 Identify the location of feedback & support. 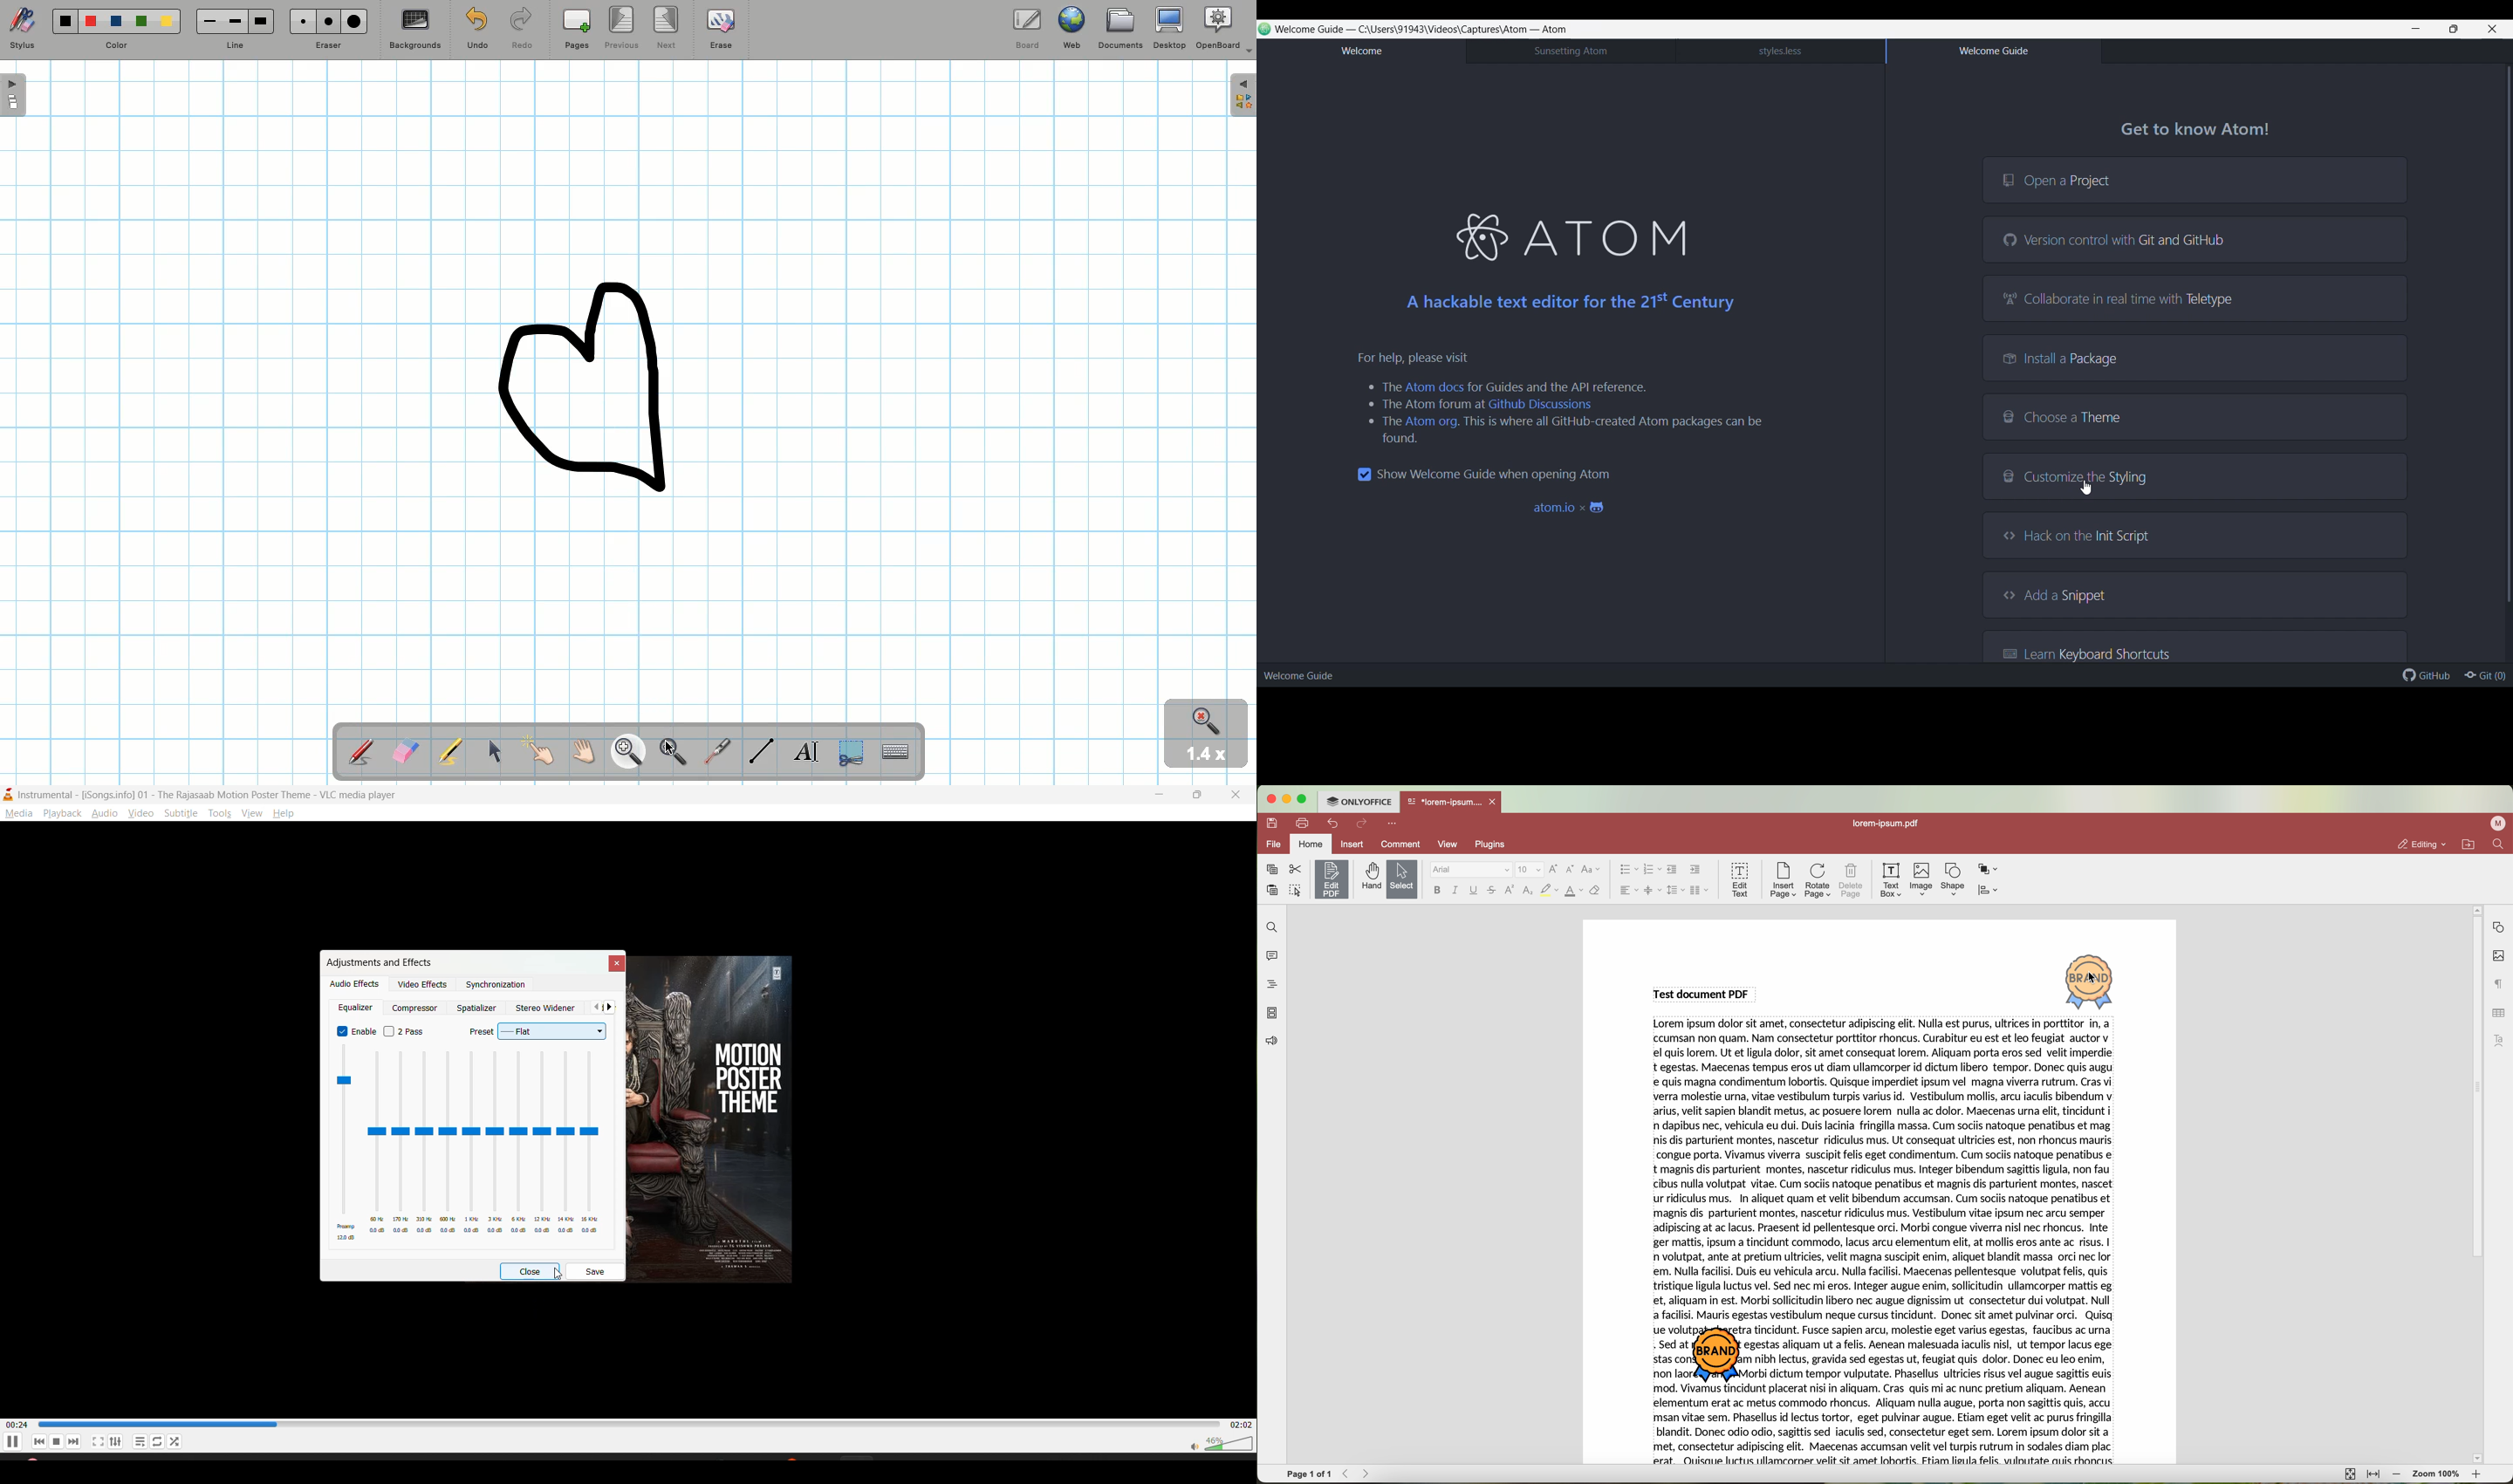
(1271, 1042).